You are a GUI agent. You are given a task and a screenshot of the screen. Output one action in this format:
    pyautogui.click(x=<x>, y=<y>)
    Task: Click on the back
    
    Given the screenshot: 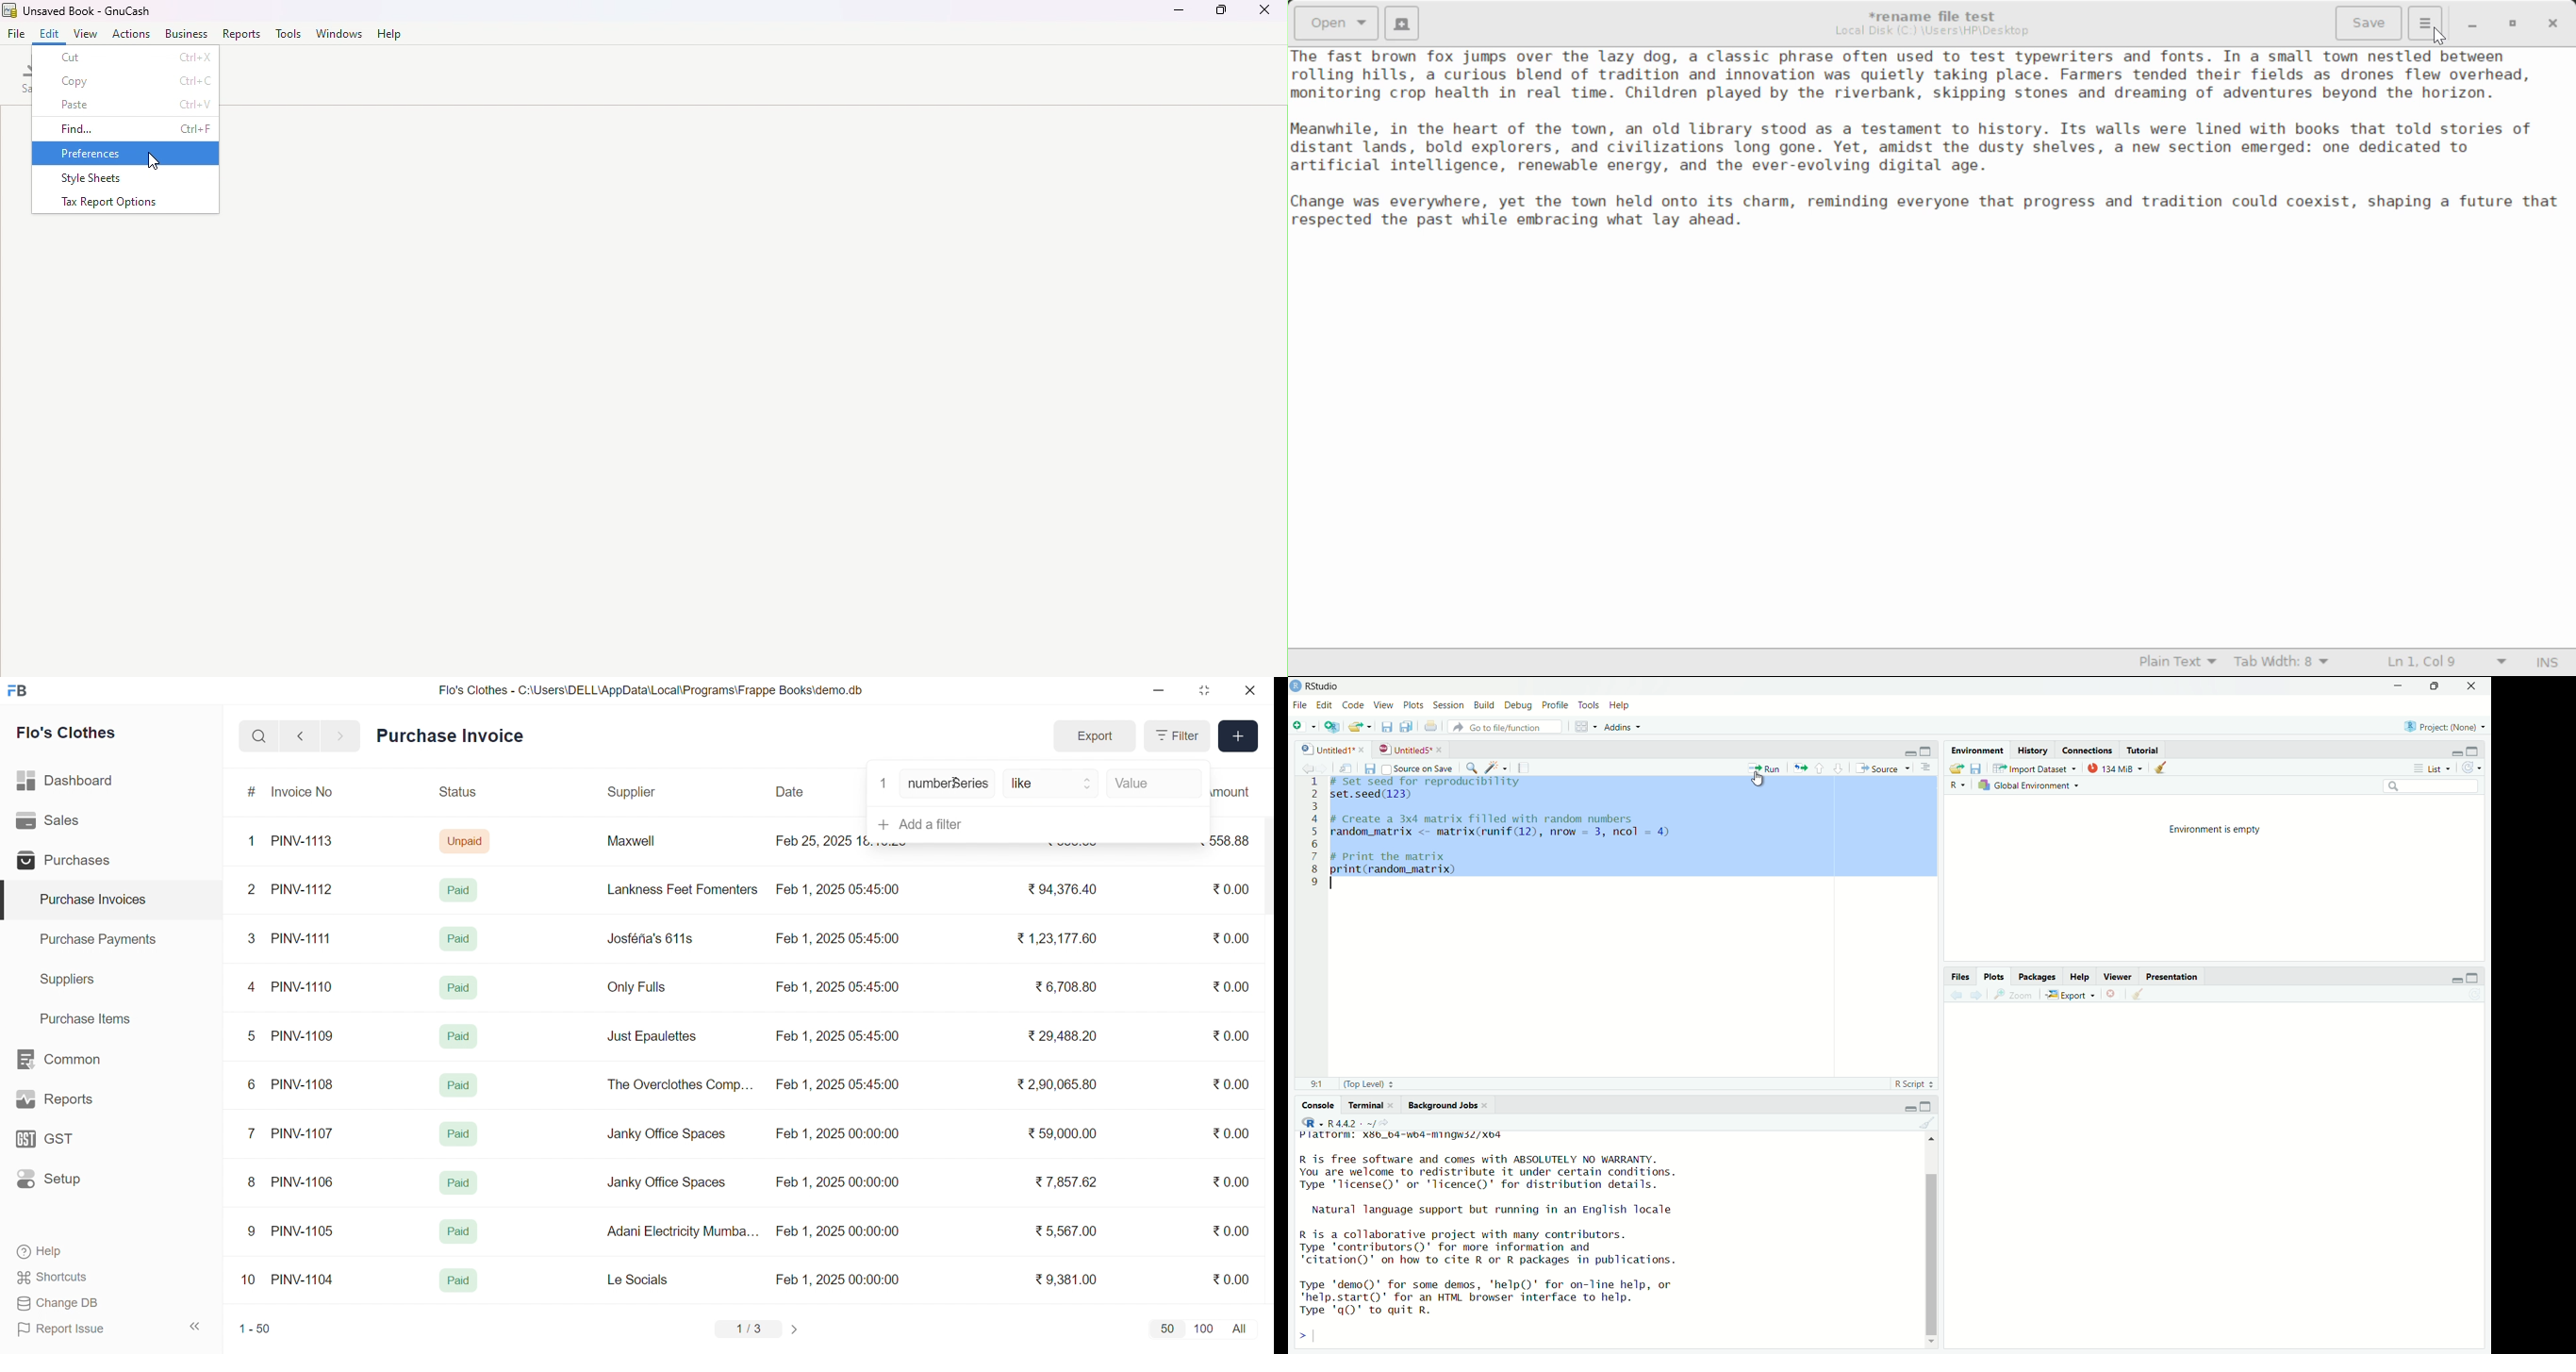 What is the action you would take?
    pyautogui.click(x=1306, y=765)
    